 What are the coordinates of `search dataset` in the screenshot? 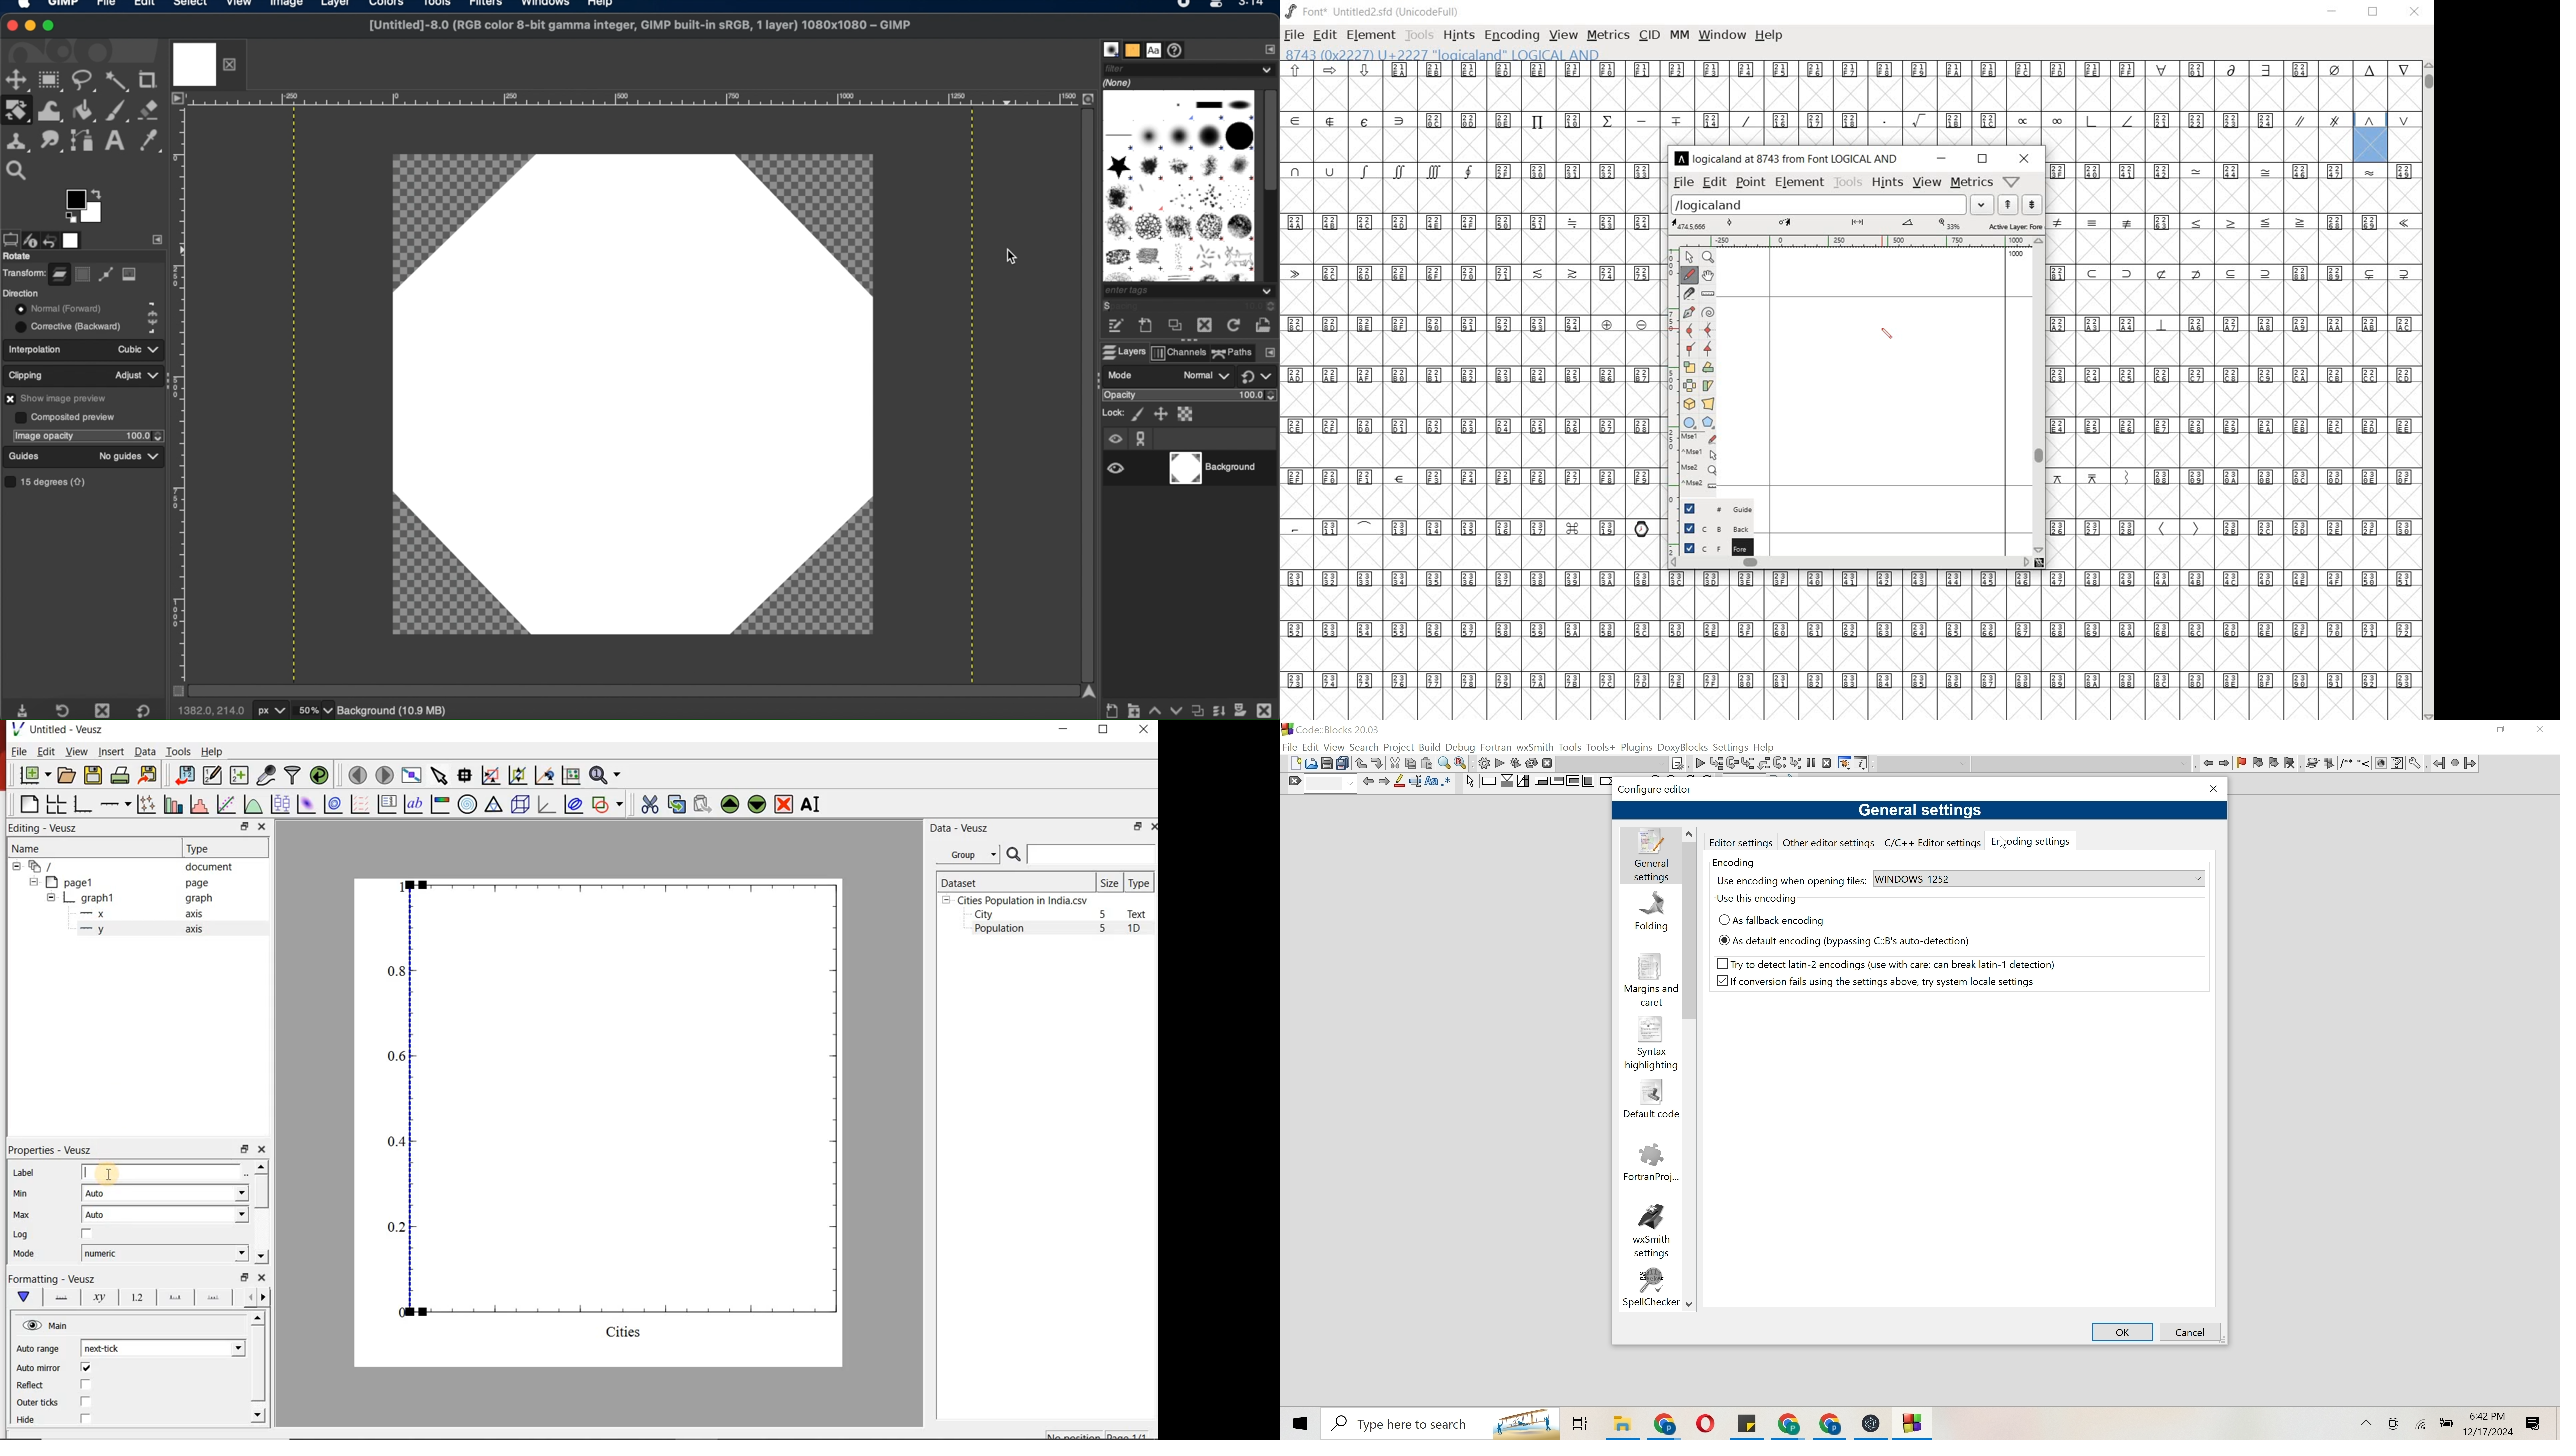 It's located at (1082, 854).